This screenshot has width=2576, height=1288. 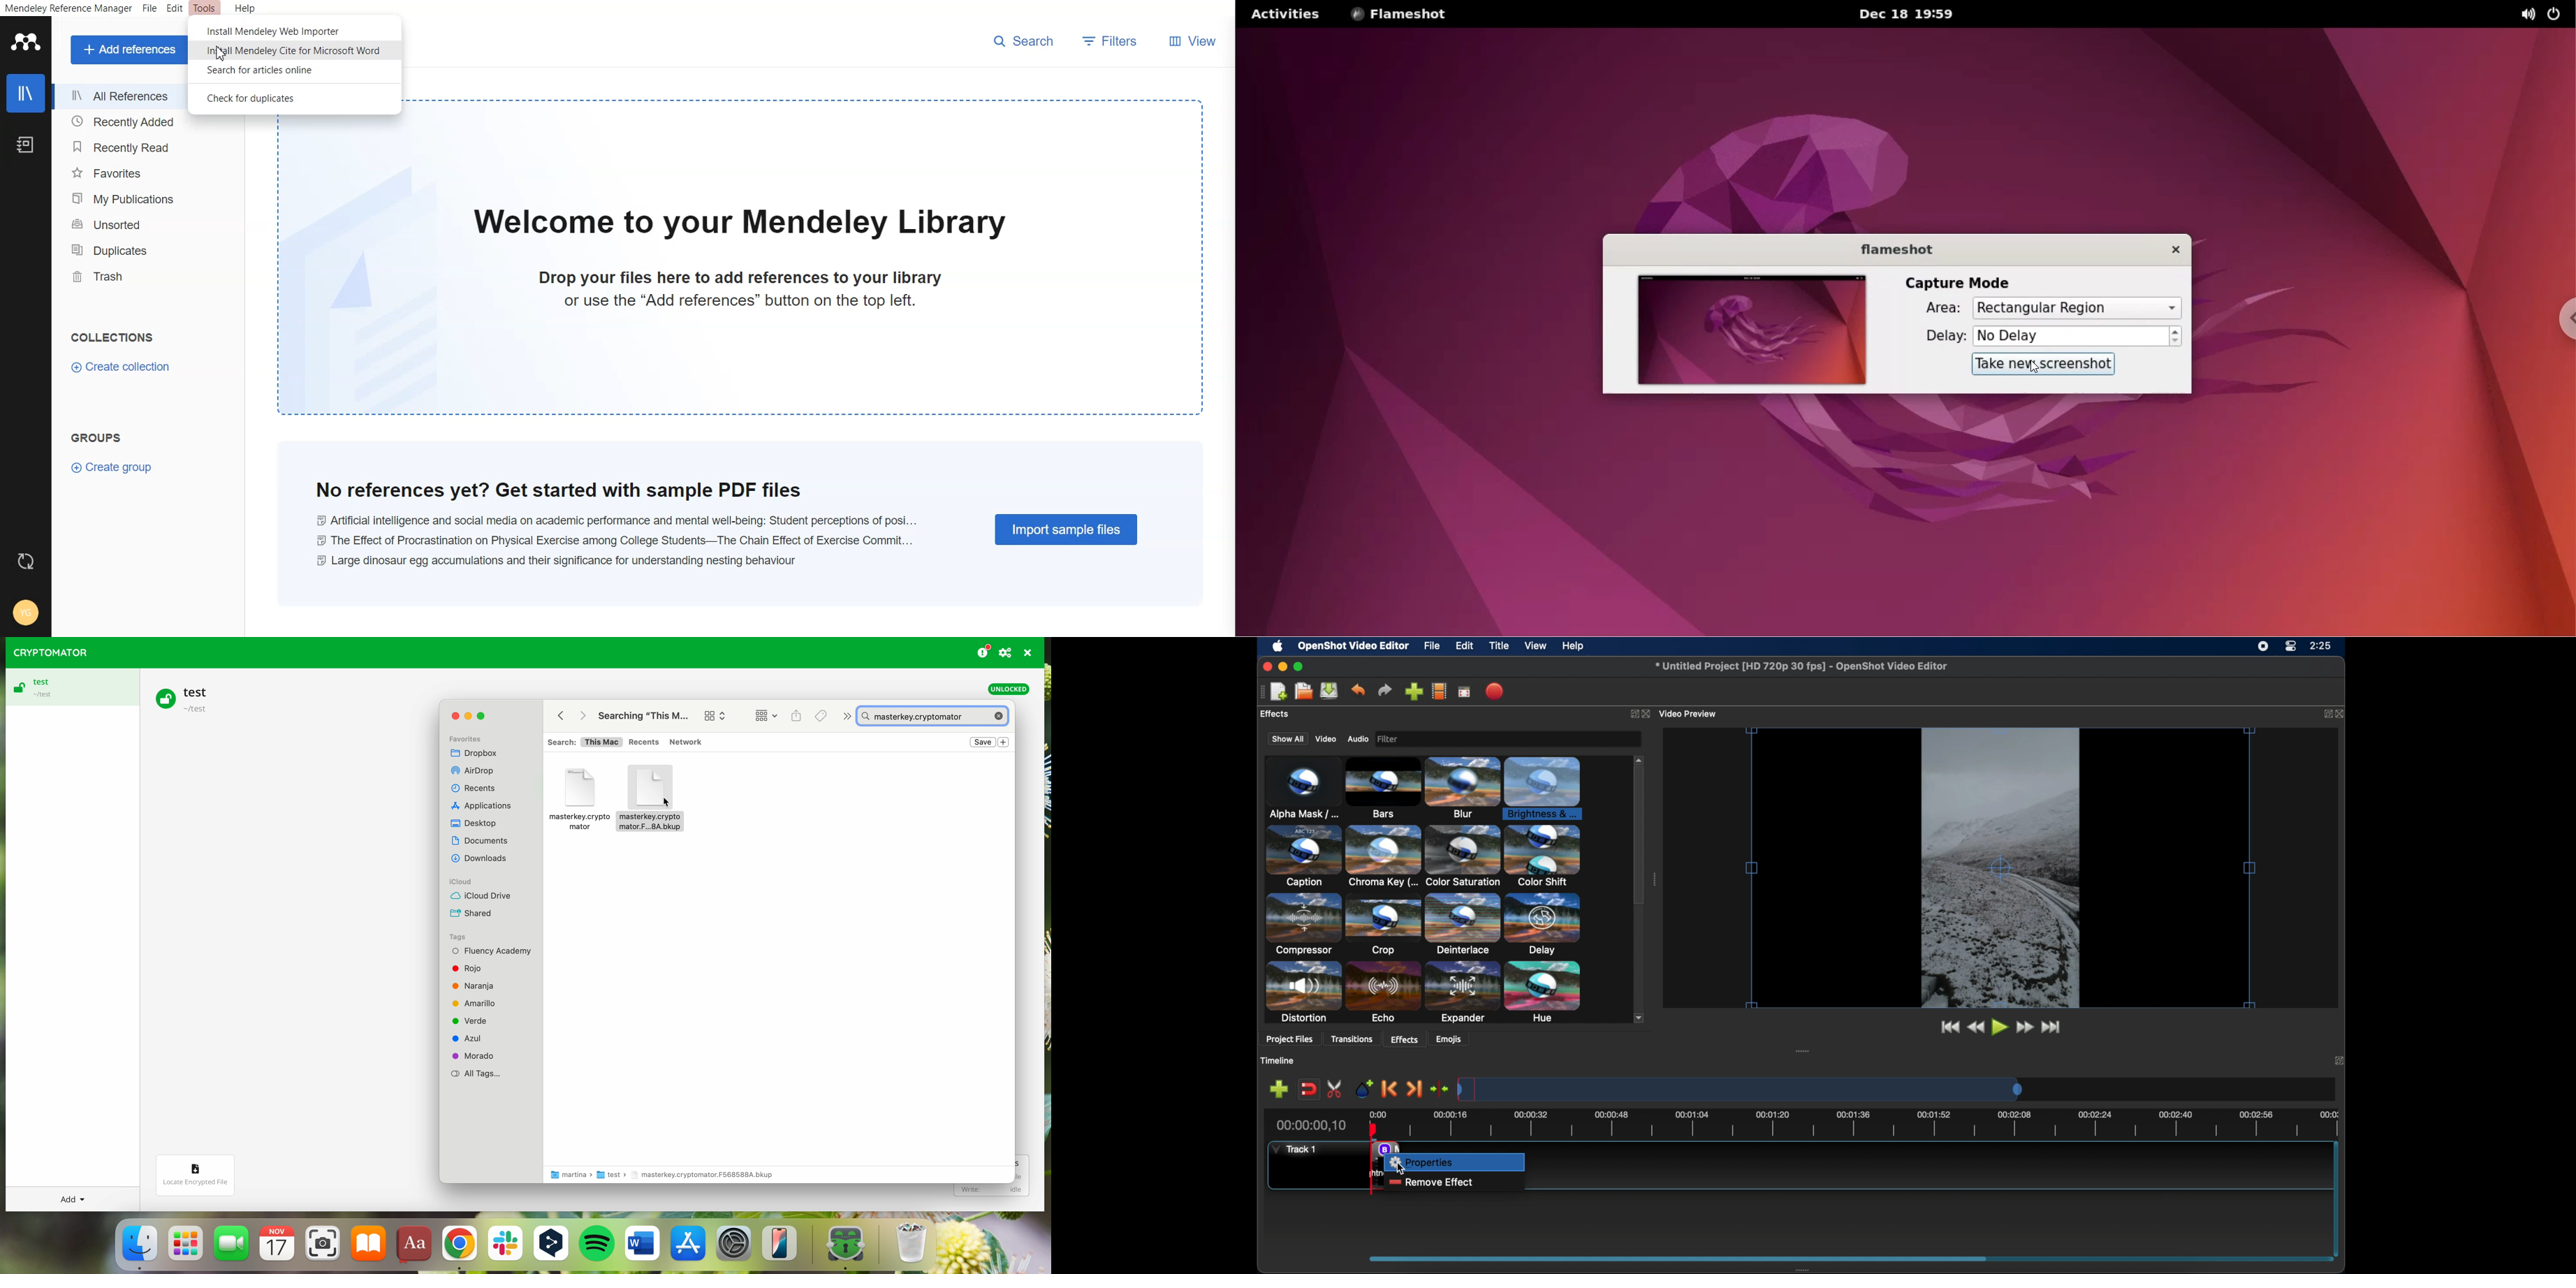 I want to click on Duplicates, so click(x=148, y=248).